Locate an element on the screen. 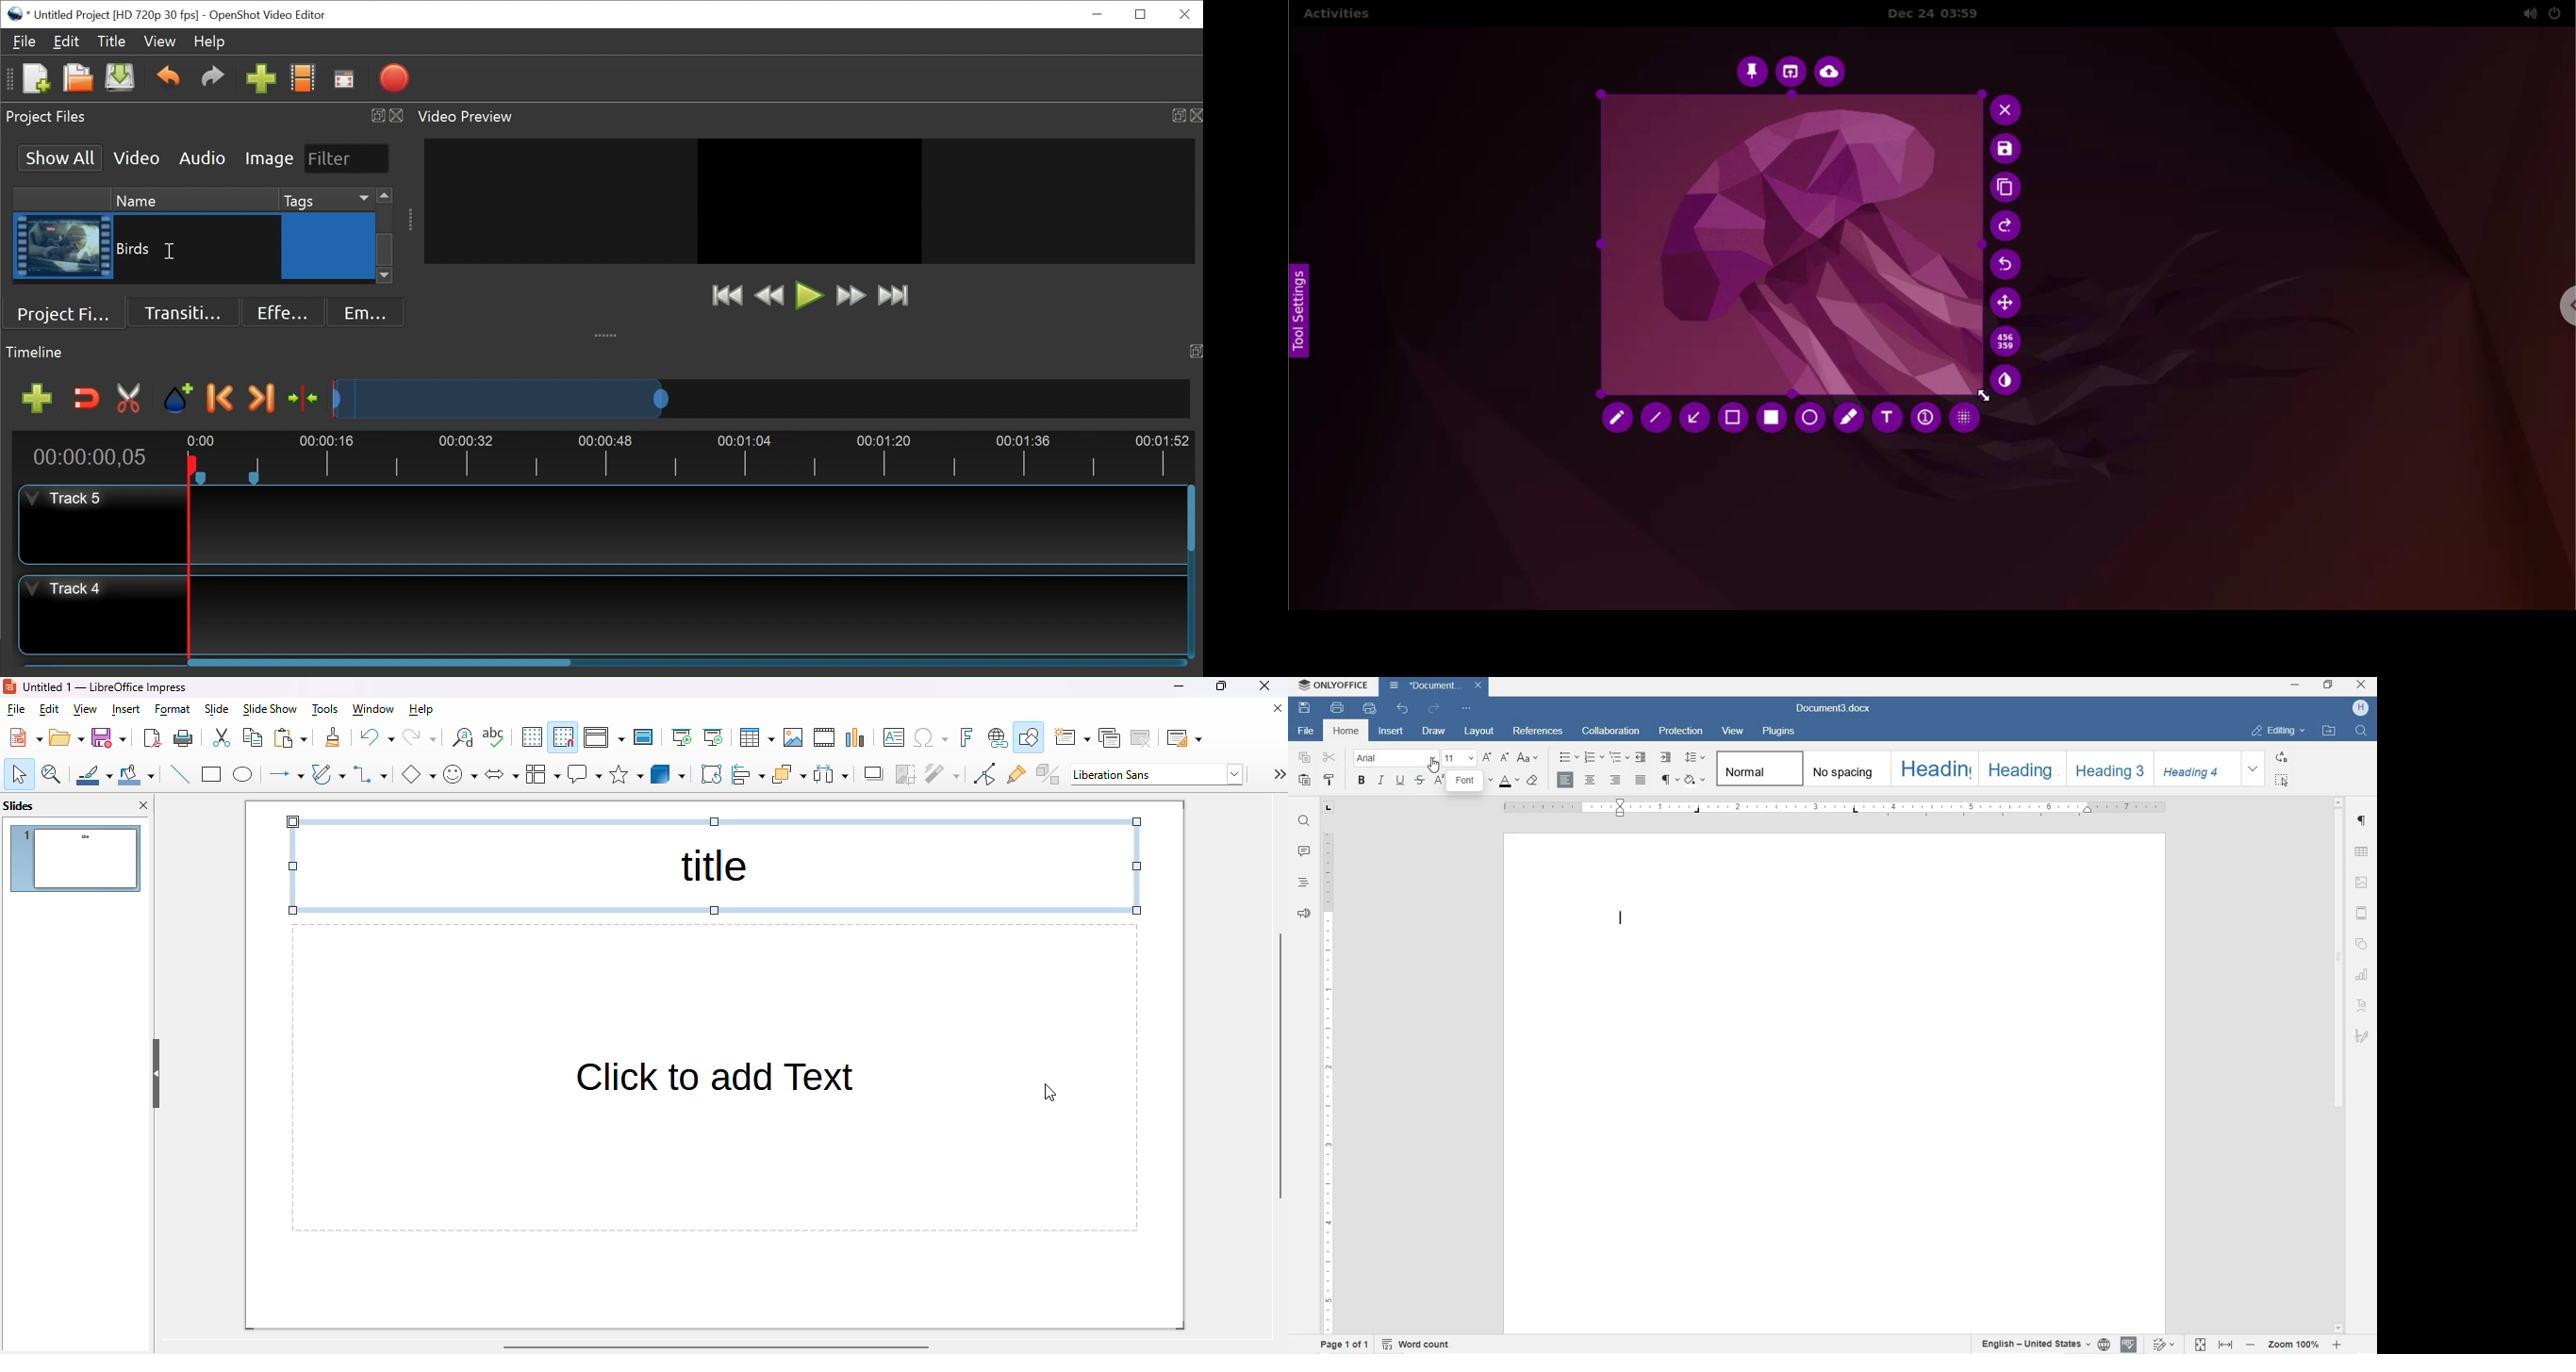 The image size is (2576, 1372). CLEAR STYLE is located at coordinates (1533, 782).